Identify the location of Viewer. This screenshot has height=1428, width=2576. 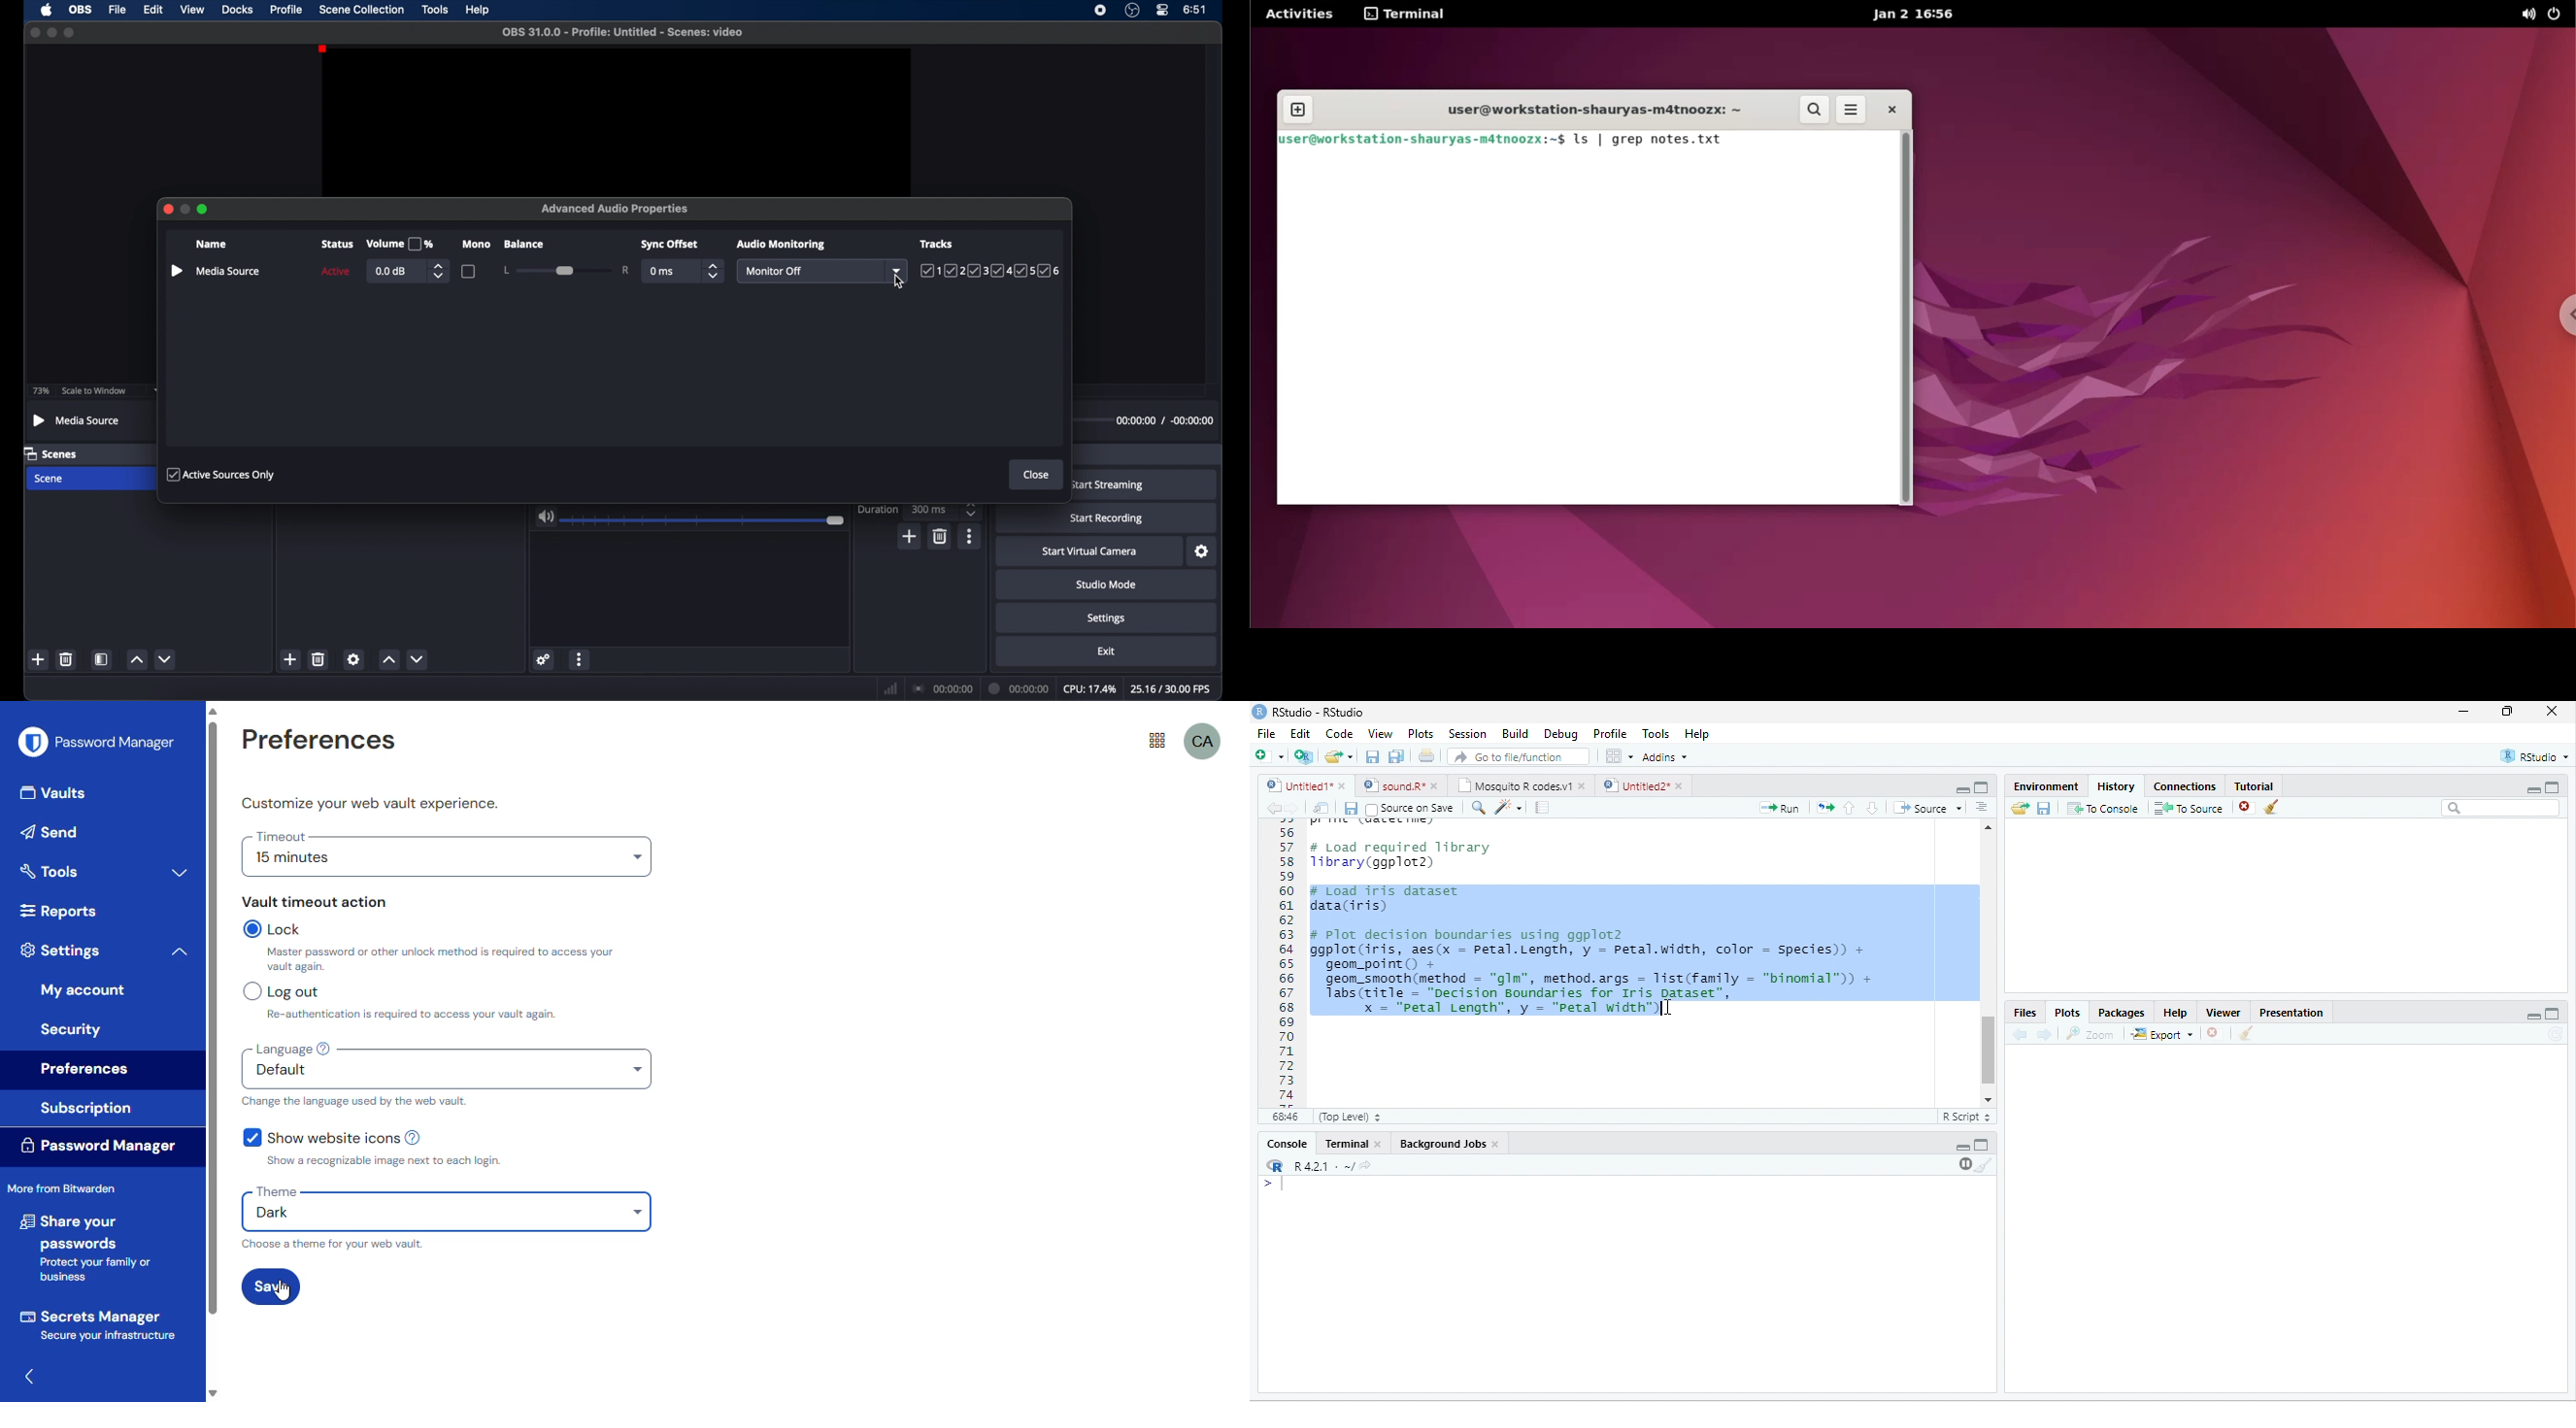
(2224, 1013).